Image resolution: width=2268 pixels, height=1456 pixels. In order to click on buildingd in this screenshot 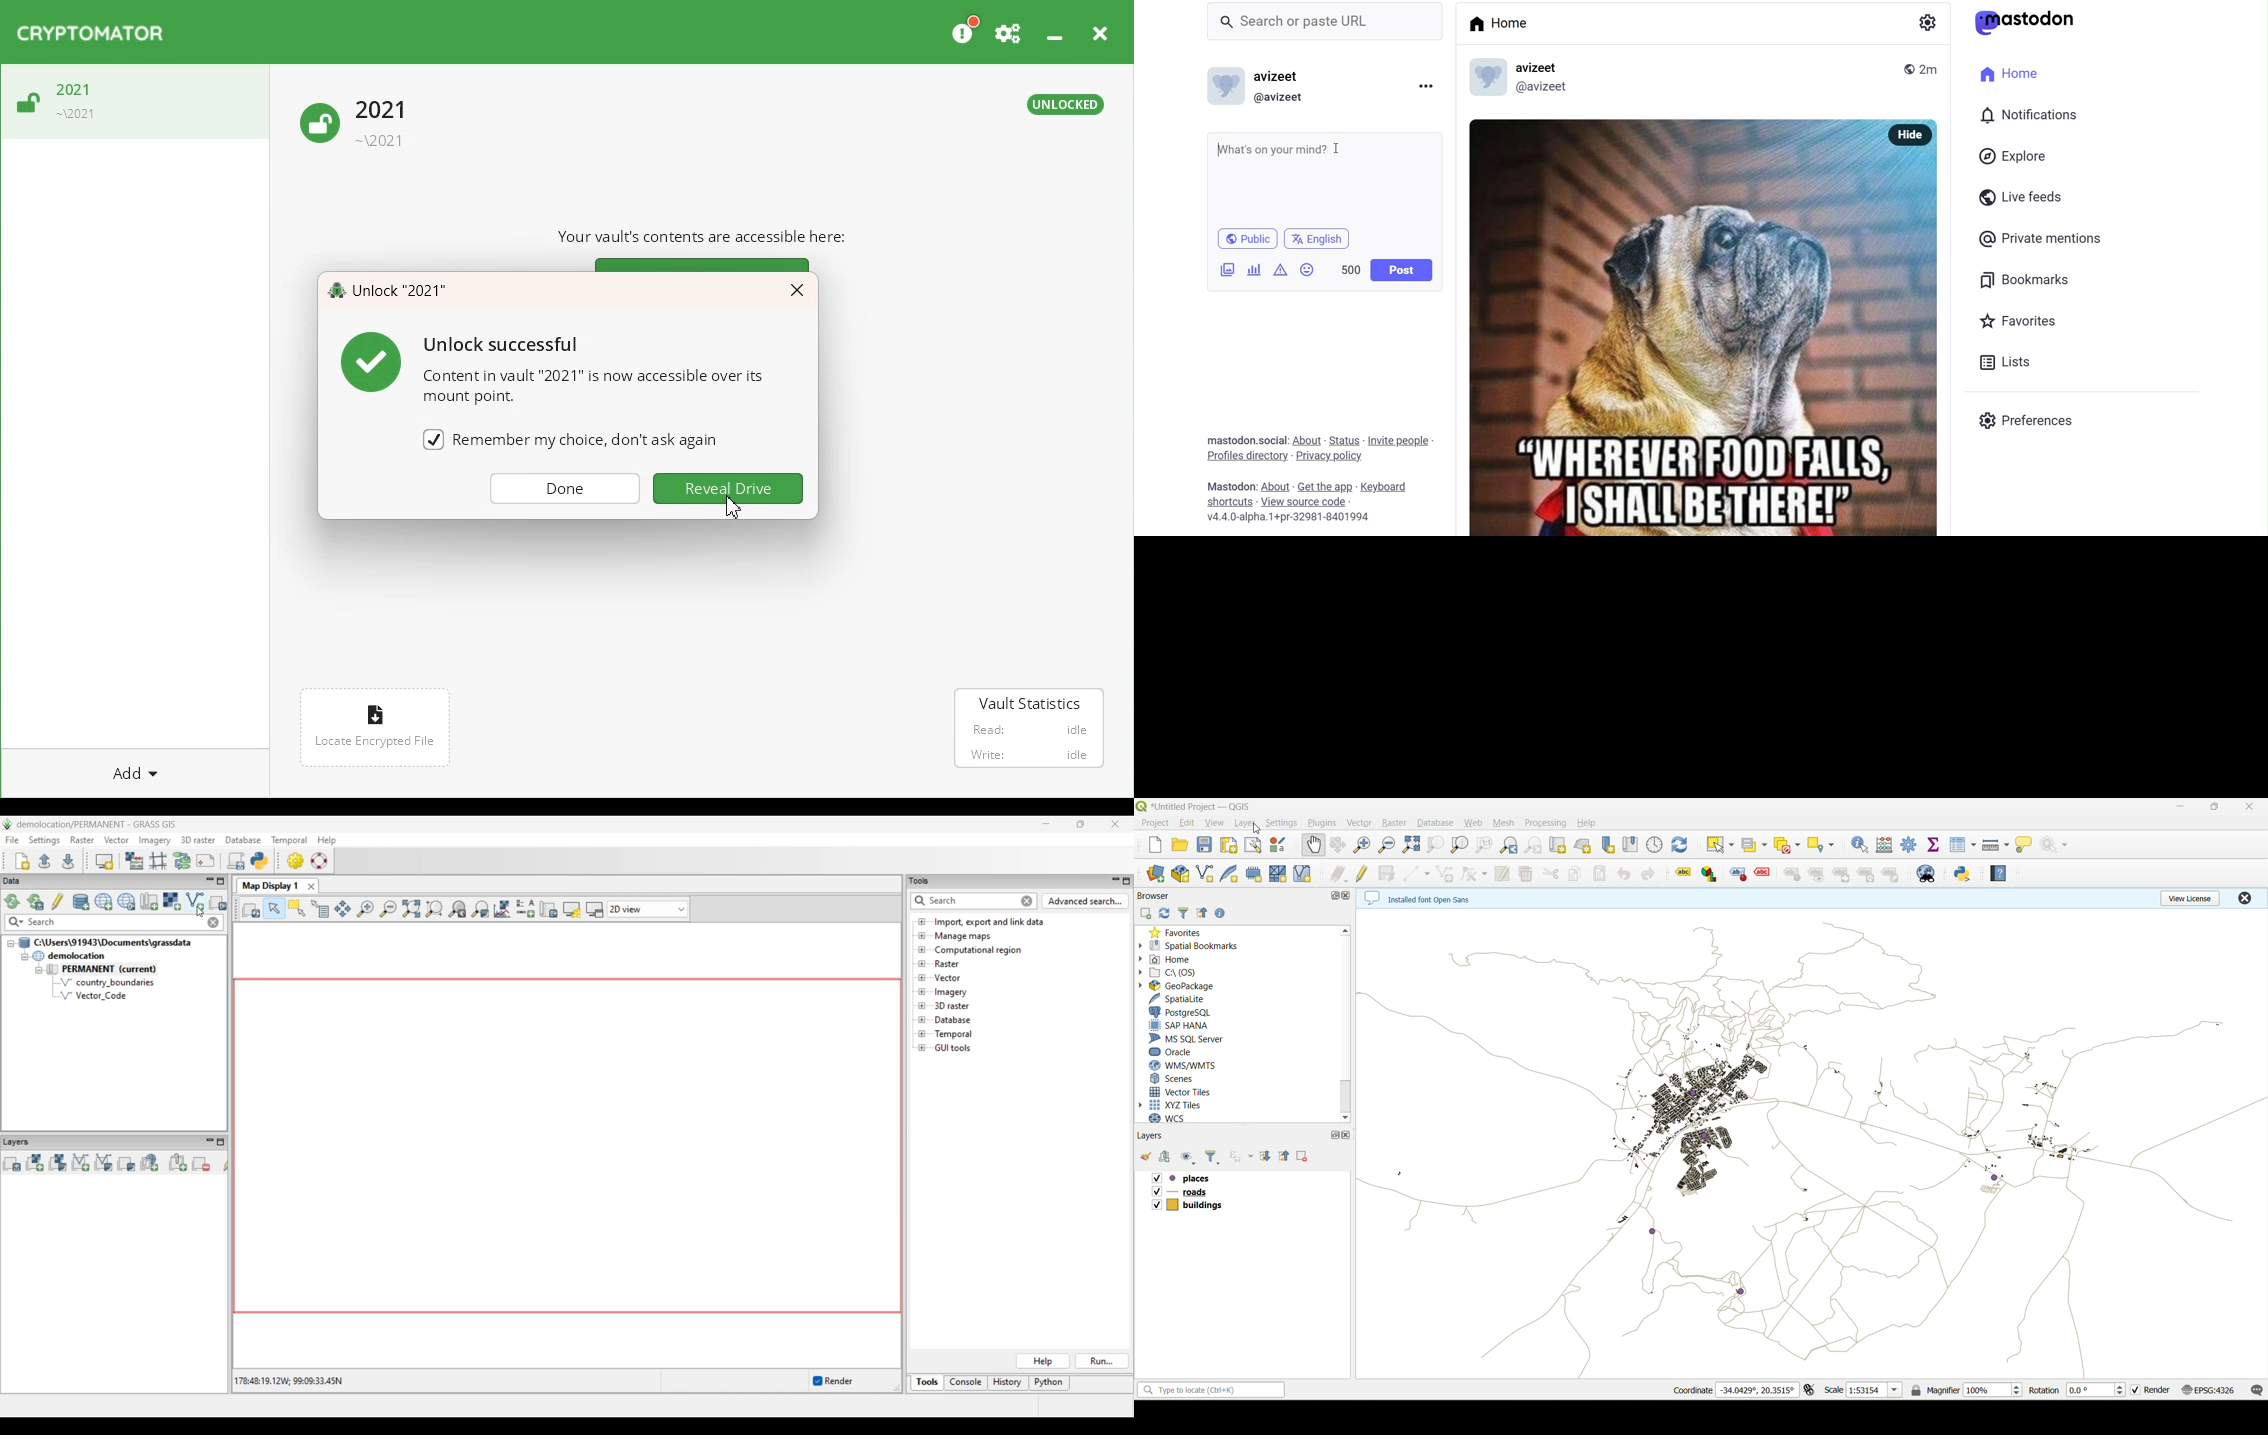, I will do `click(1185, 1206)`.